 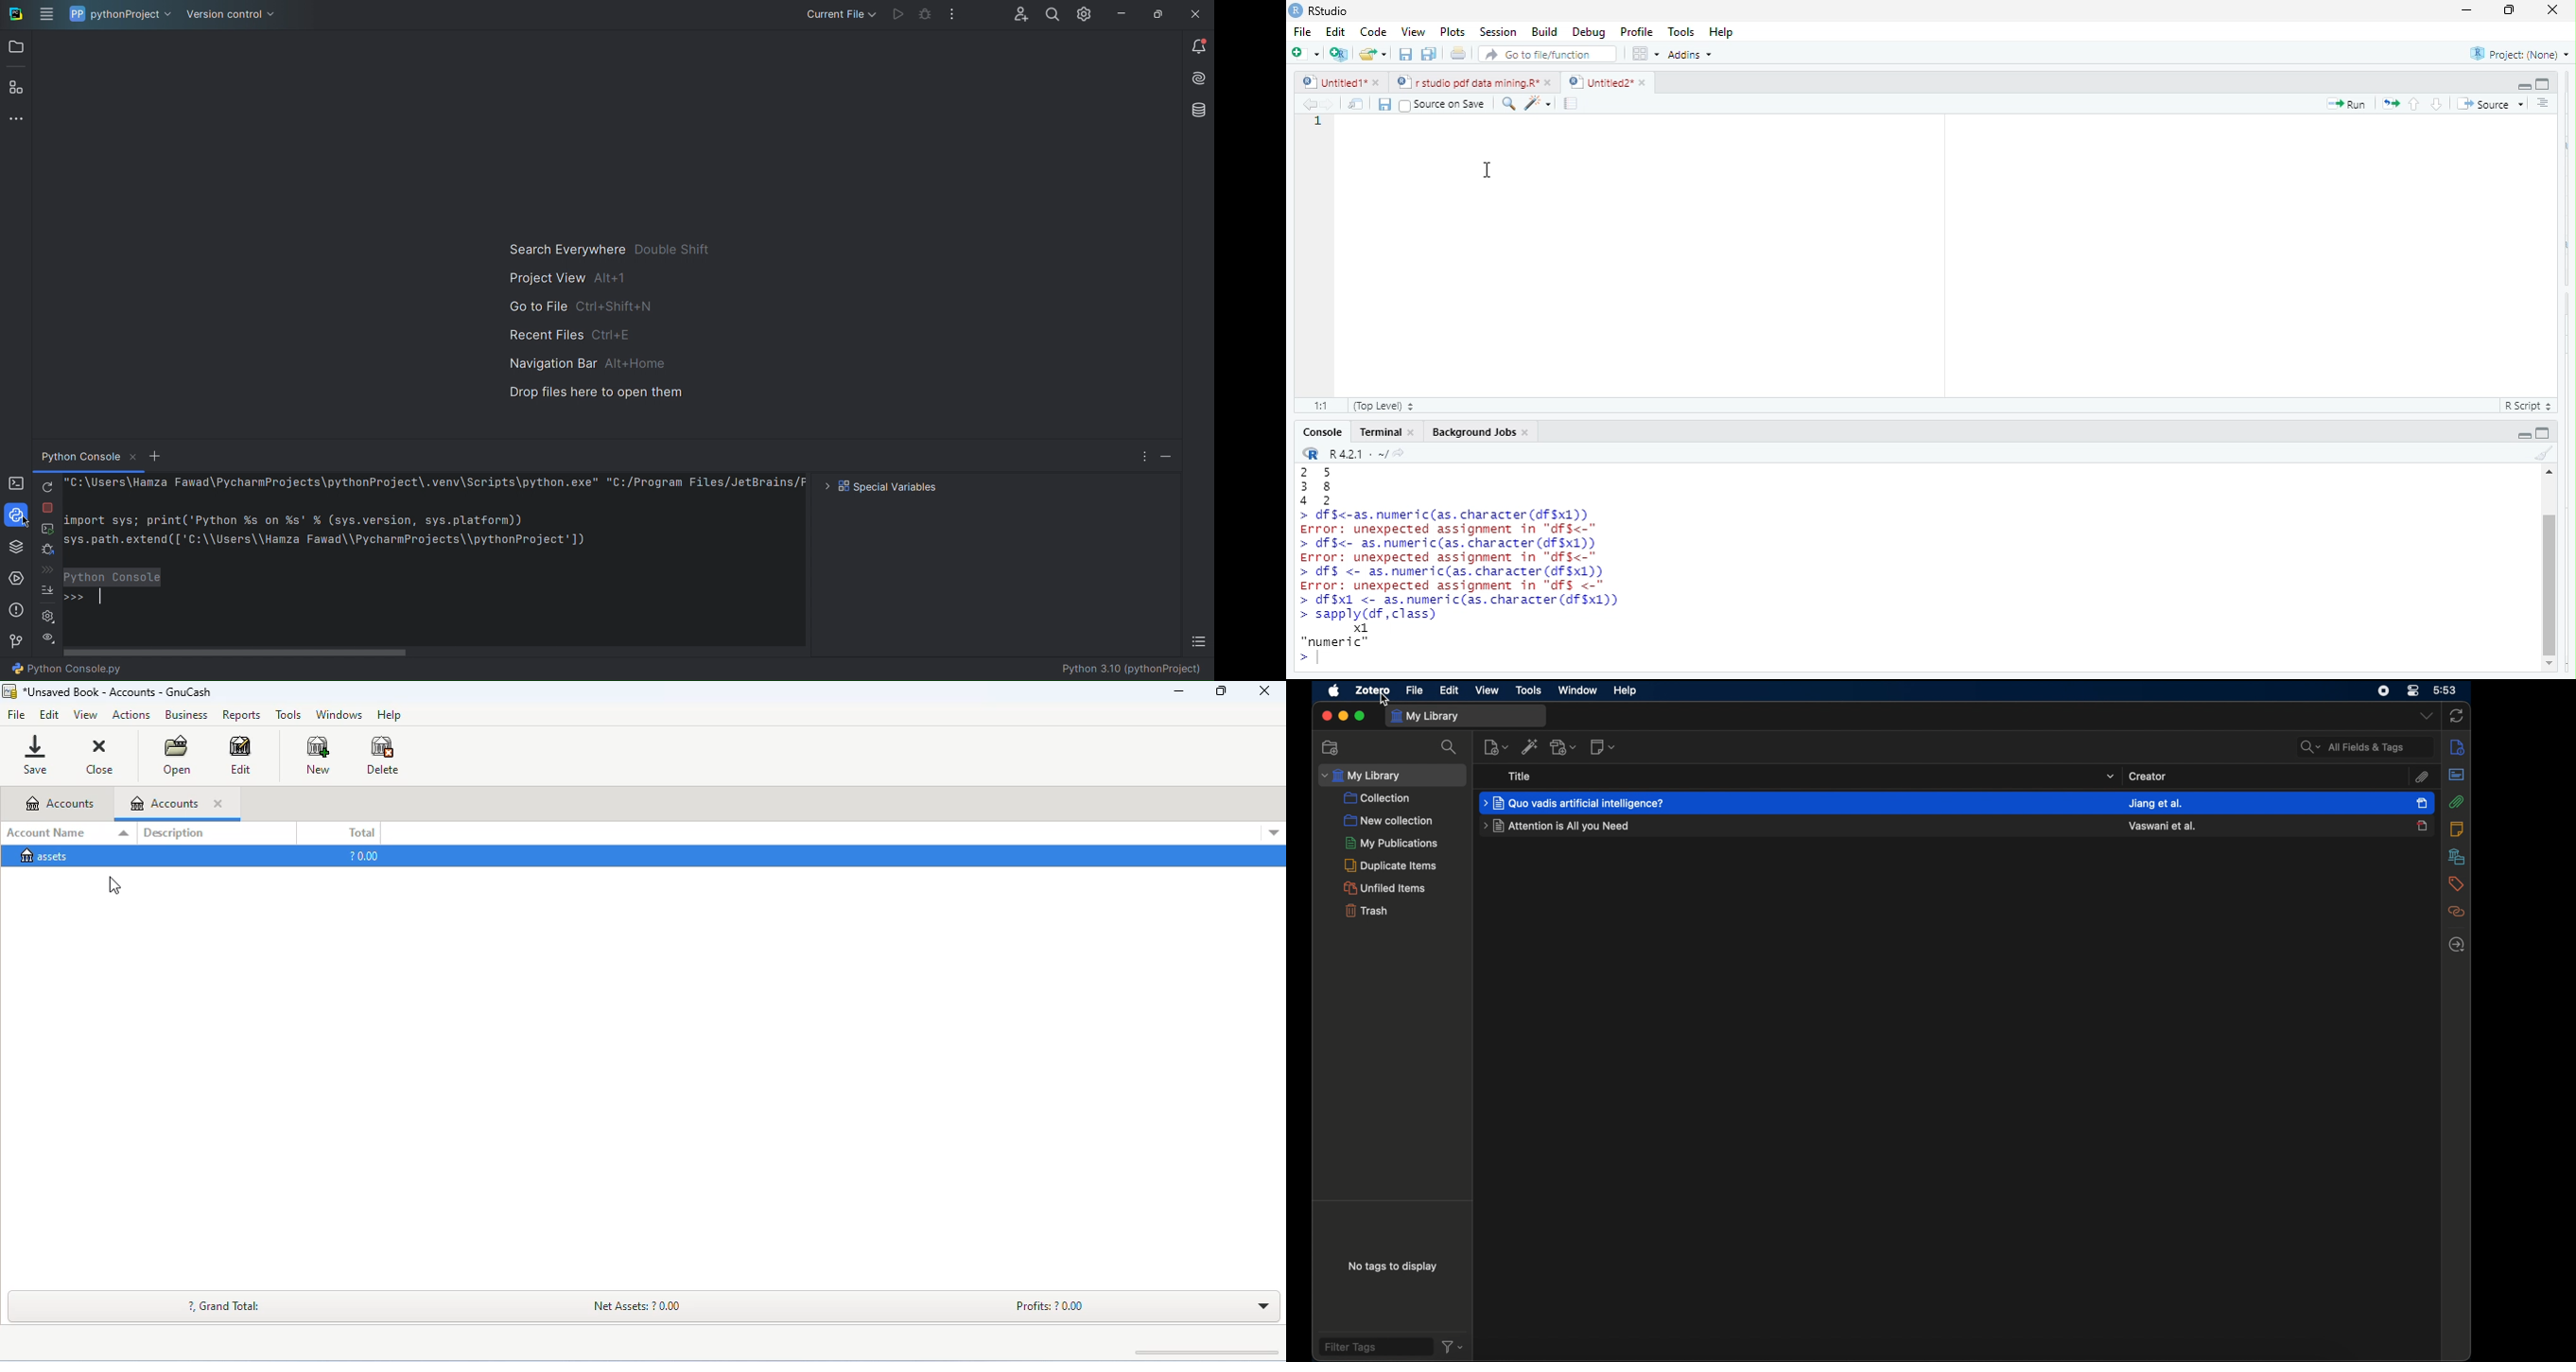 What do you see at coordinates (1453, 1347) in the screenshot?
I see `filter dropdown menu` at bounding box center [1453, 1347].